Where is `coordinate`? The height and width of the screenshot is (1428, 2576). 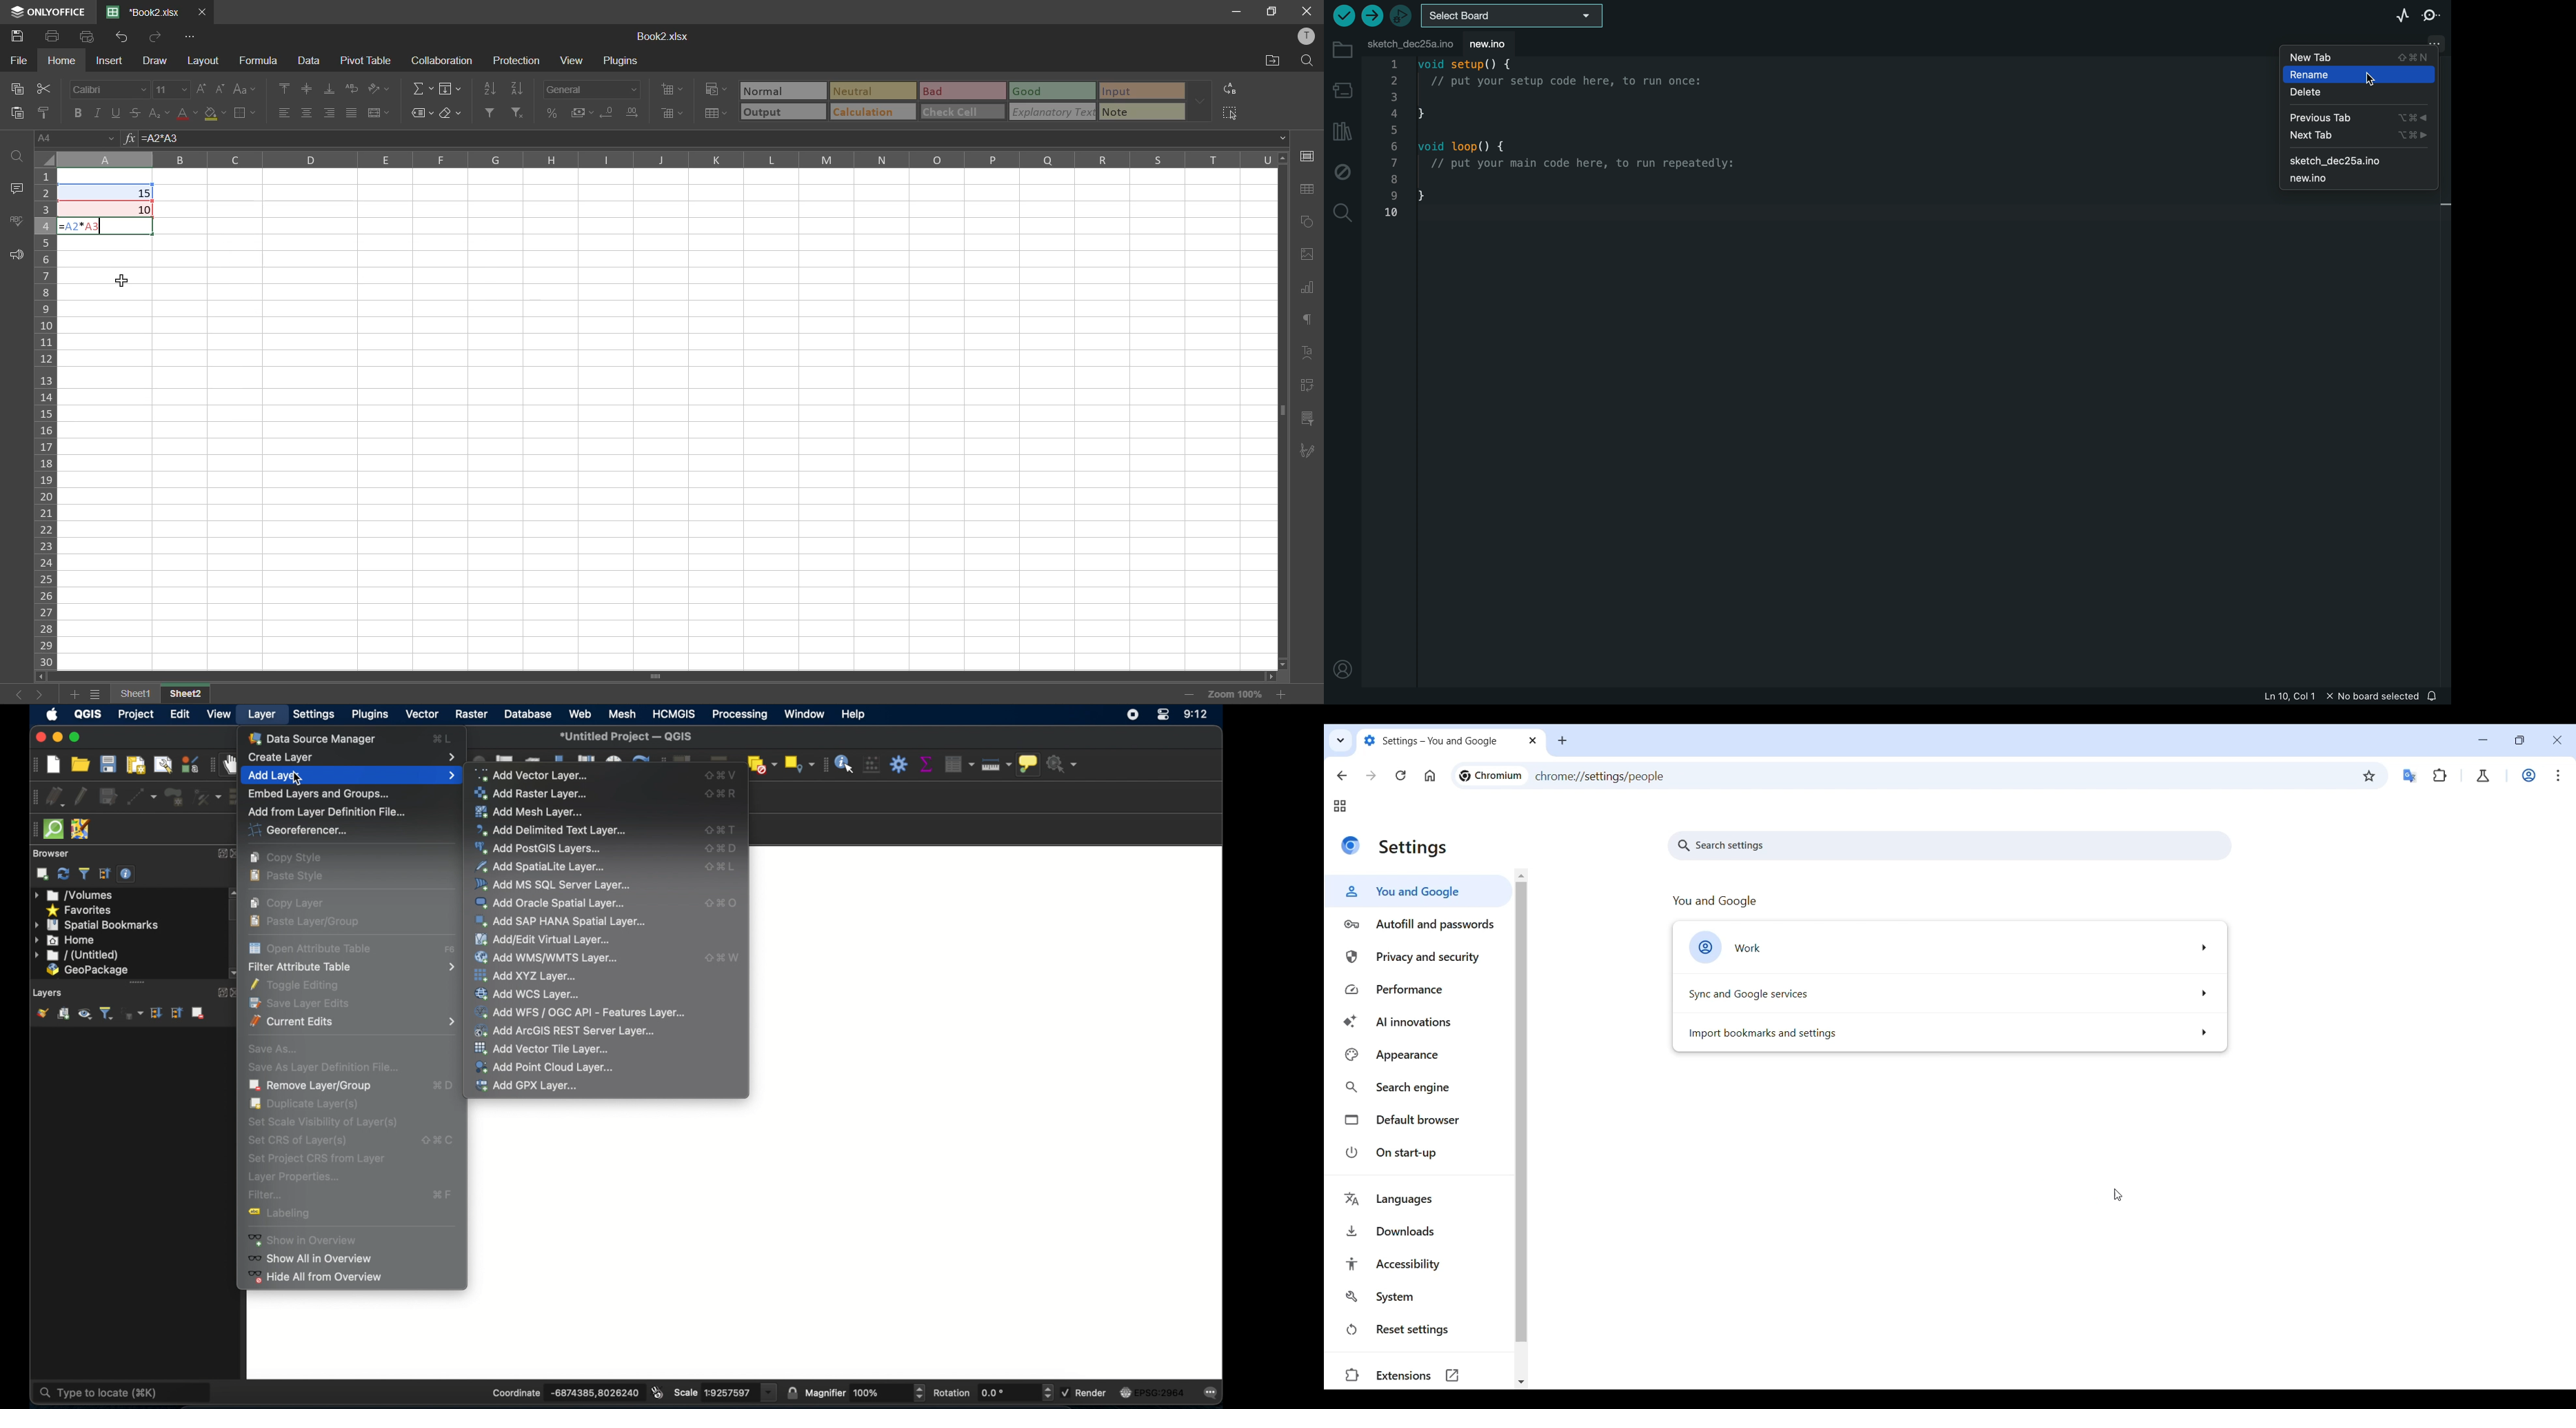 coordinate is located at coordinates (557, 1389).